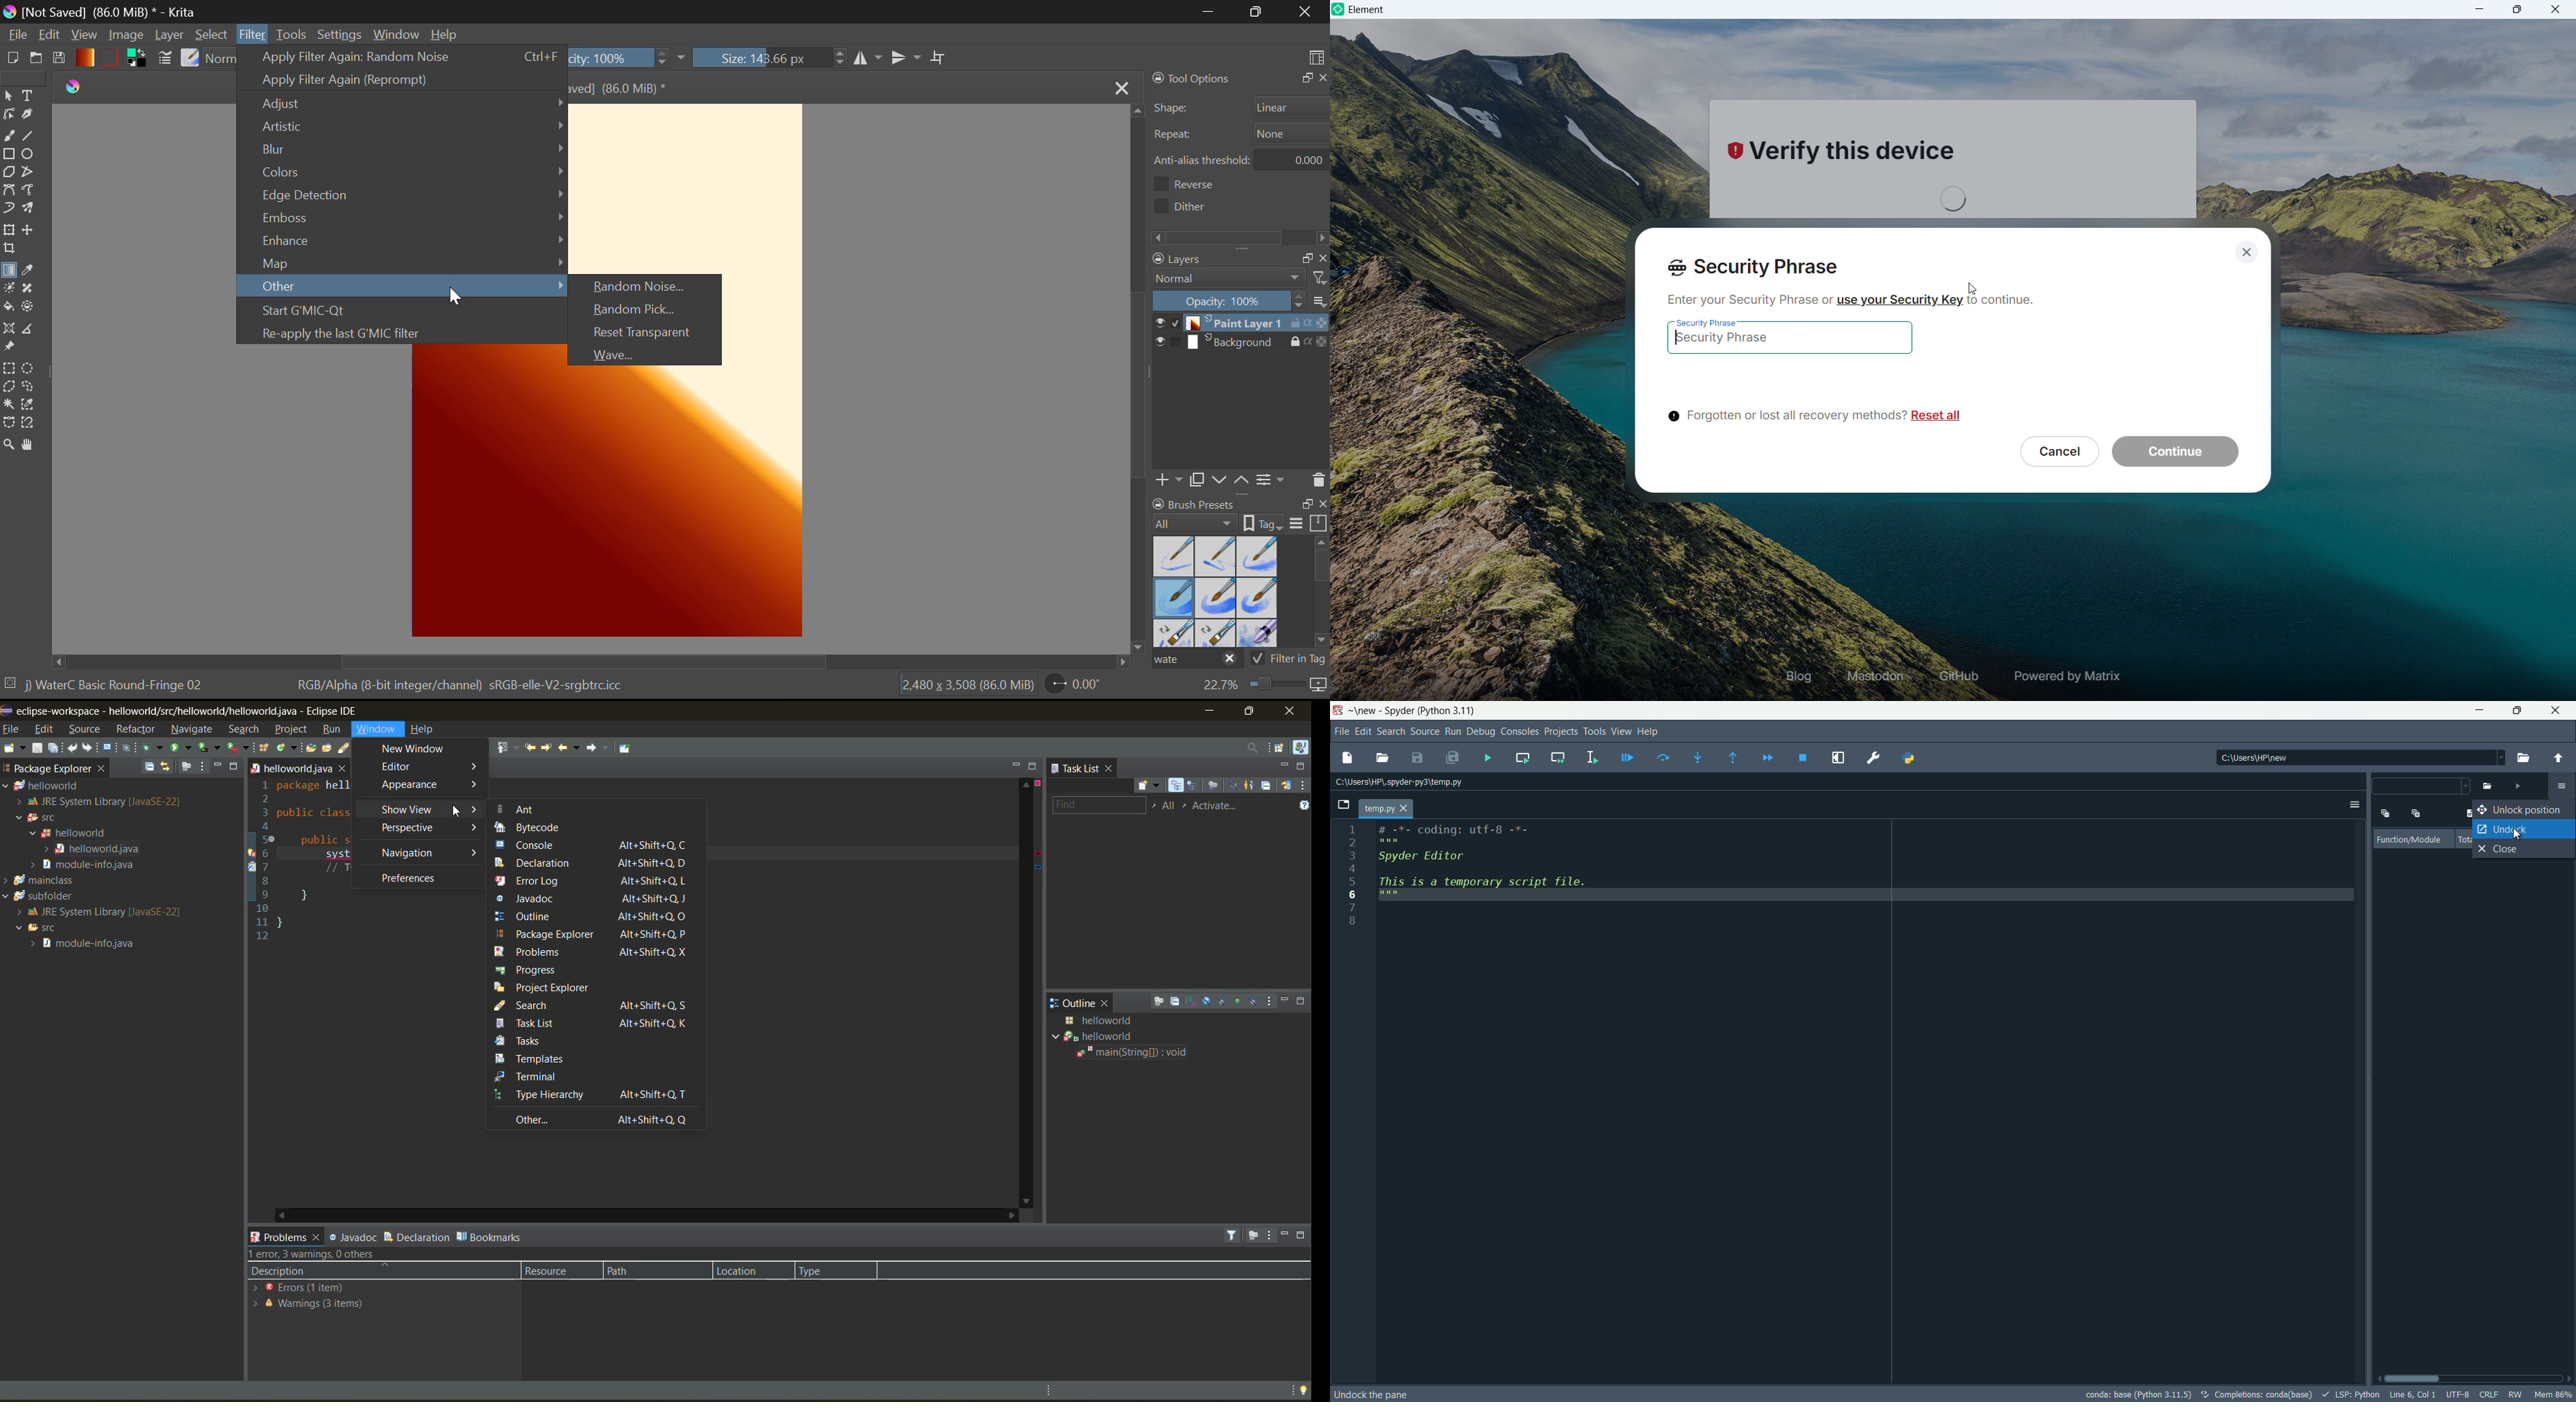 The width and height of the screenshot is (2576, 1428). Describe the element at coordinates (1340, 733) in the screenshot. I see `file menu` at that location.